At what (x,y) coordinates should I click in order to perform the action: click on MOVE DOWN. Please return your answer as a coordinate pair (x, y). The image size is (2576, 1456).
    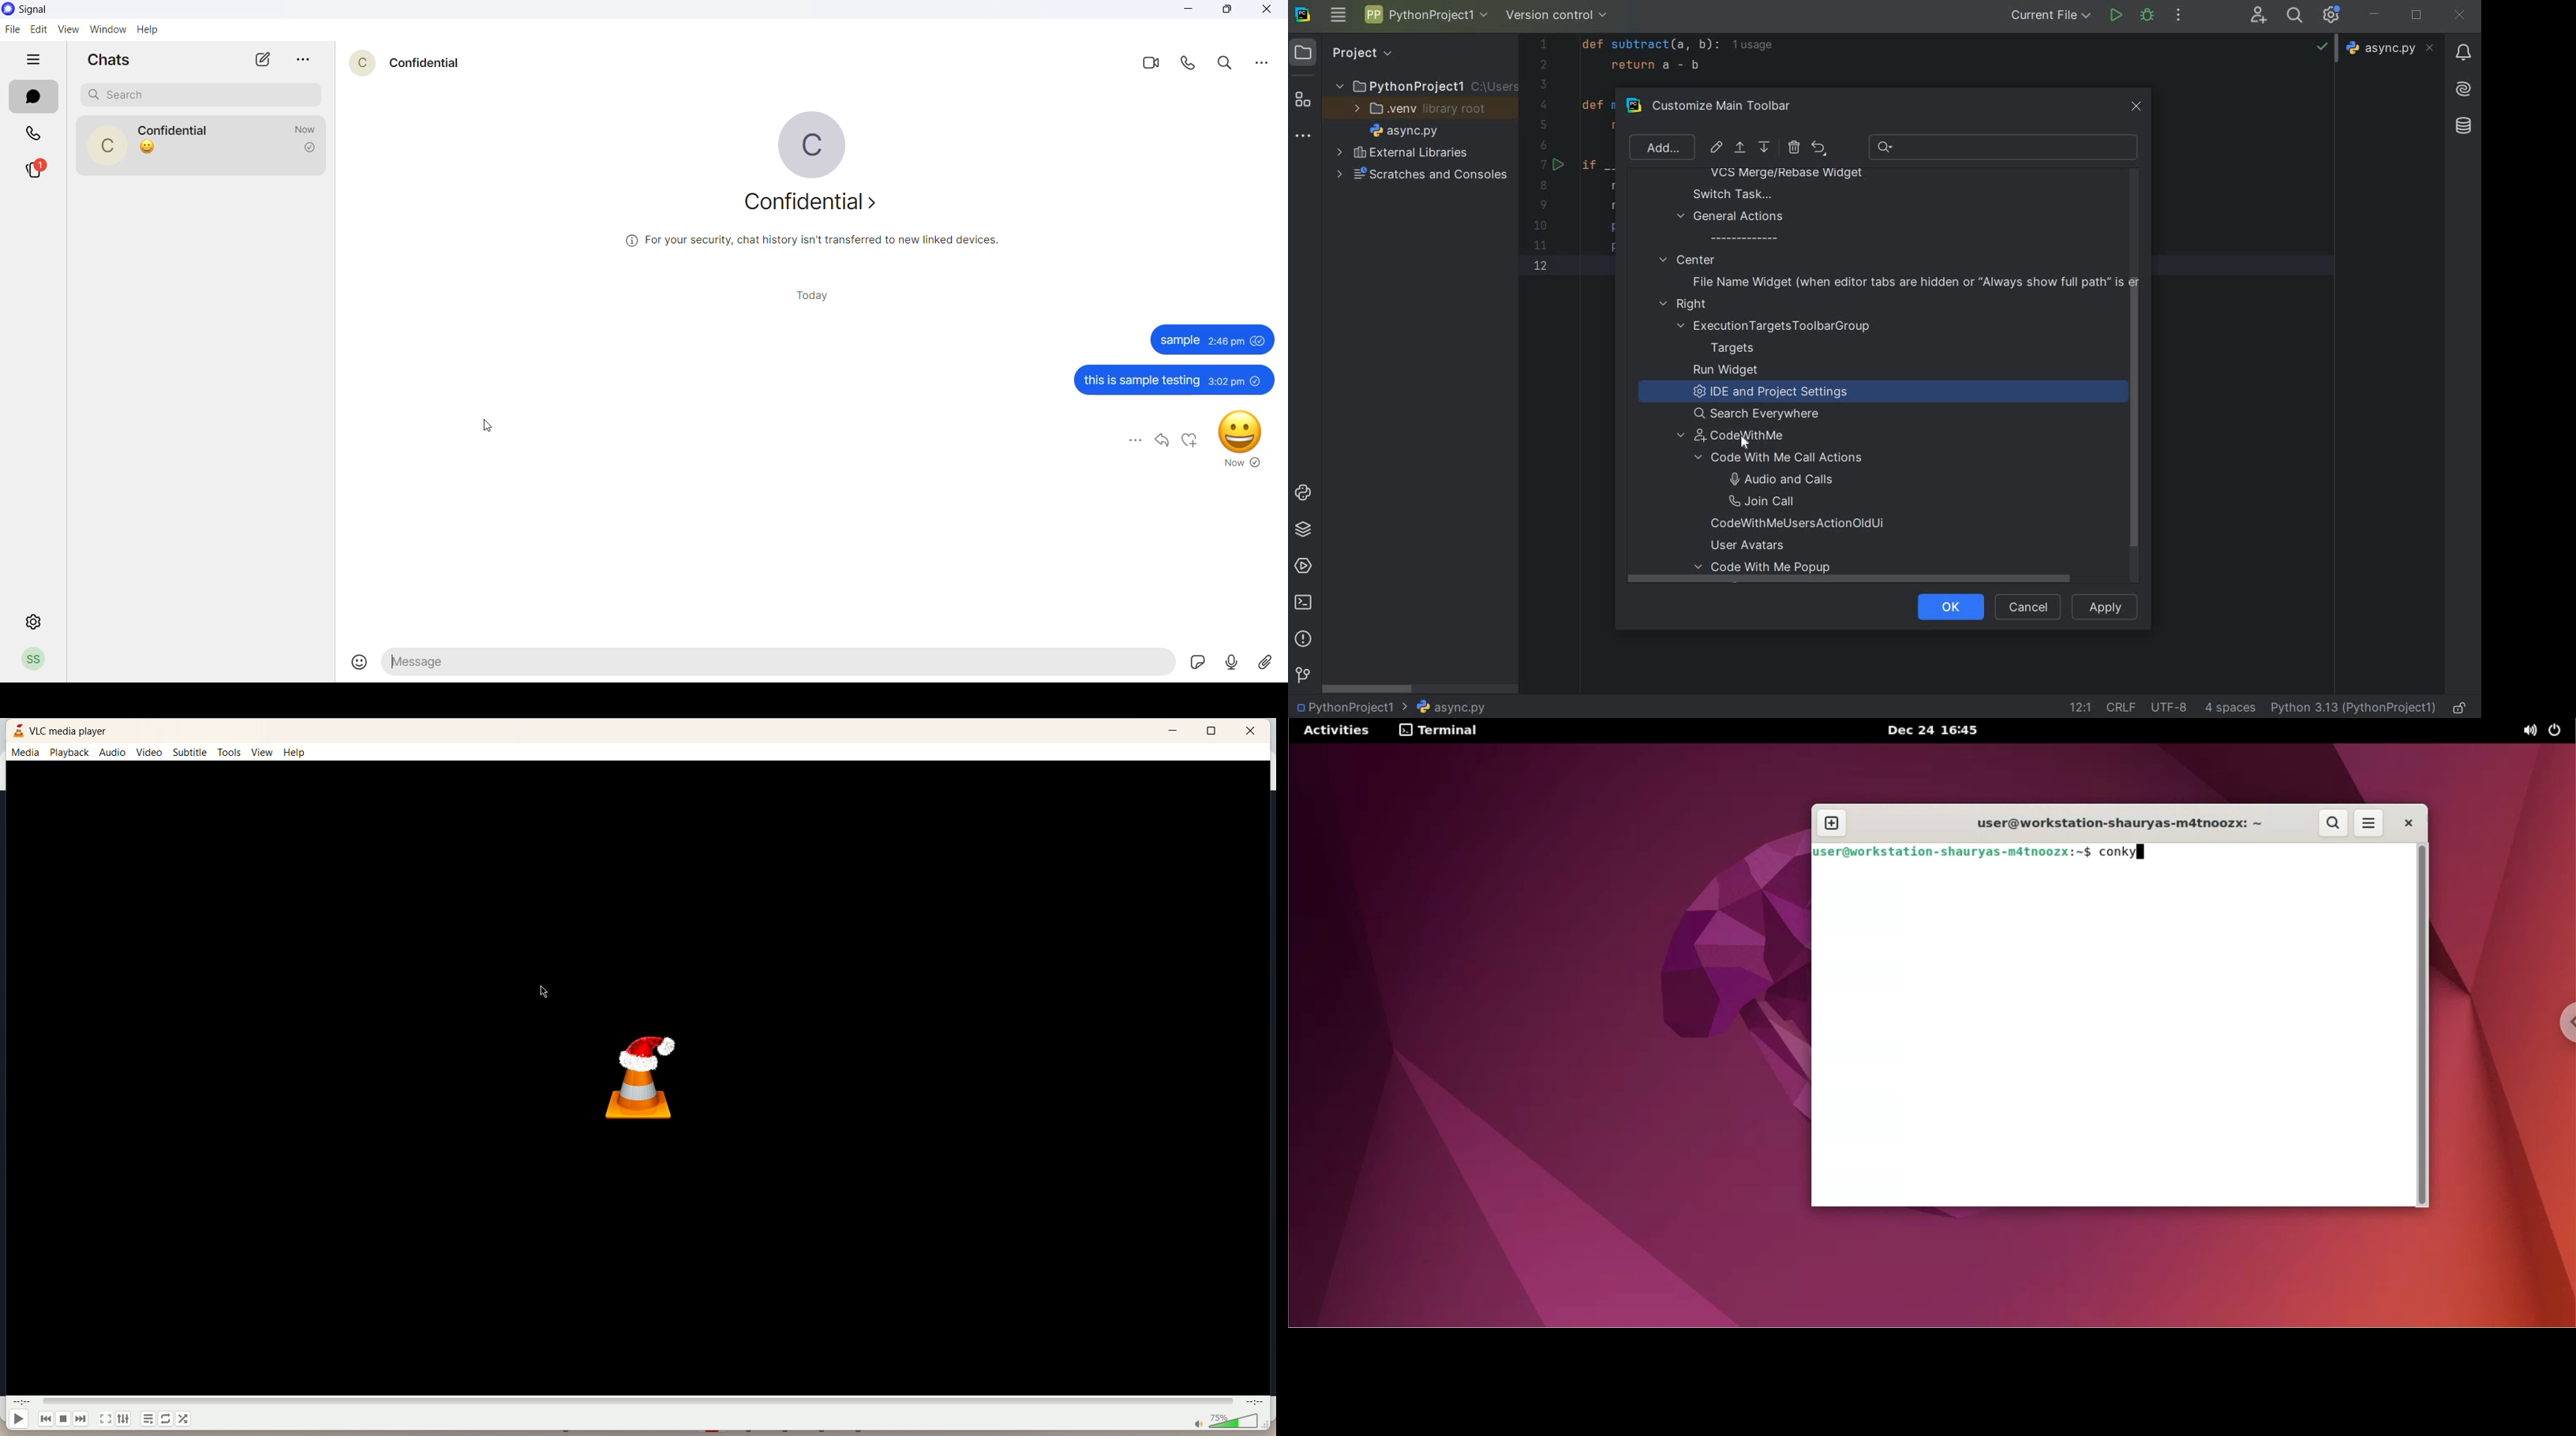
    Looking at the image, I should click on (1766, 148).